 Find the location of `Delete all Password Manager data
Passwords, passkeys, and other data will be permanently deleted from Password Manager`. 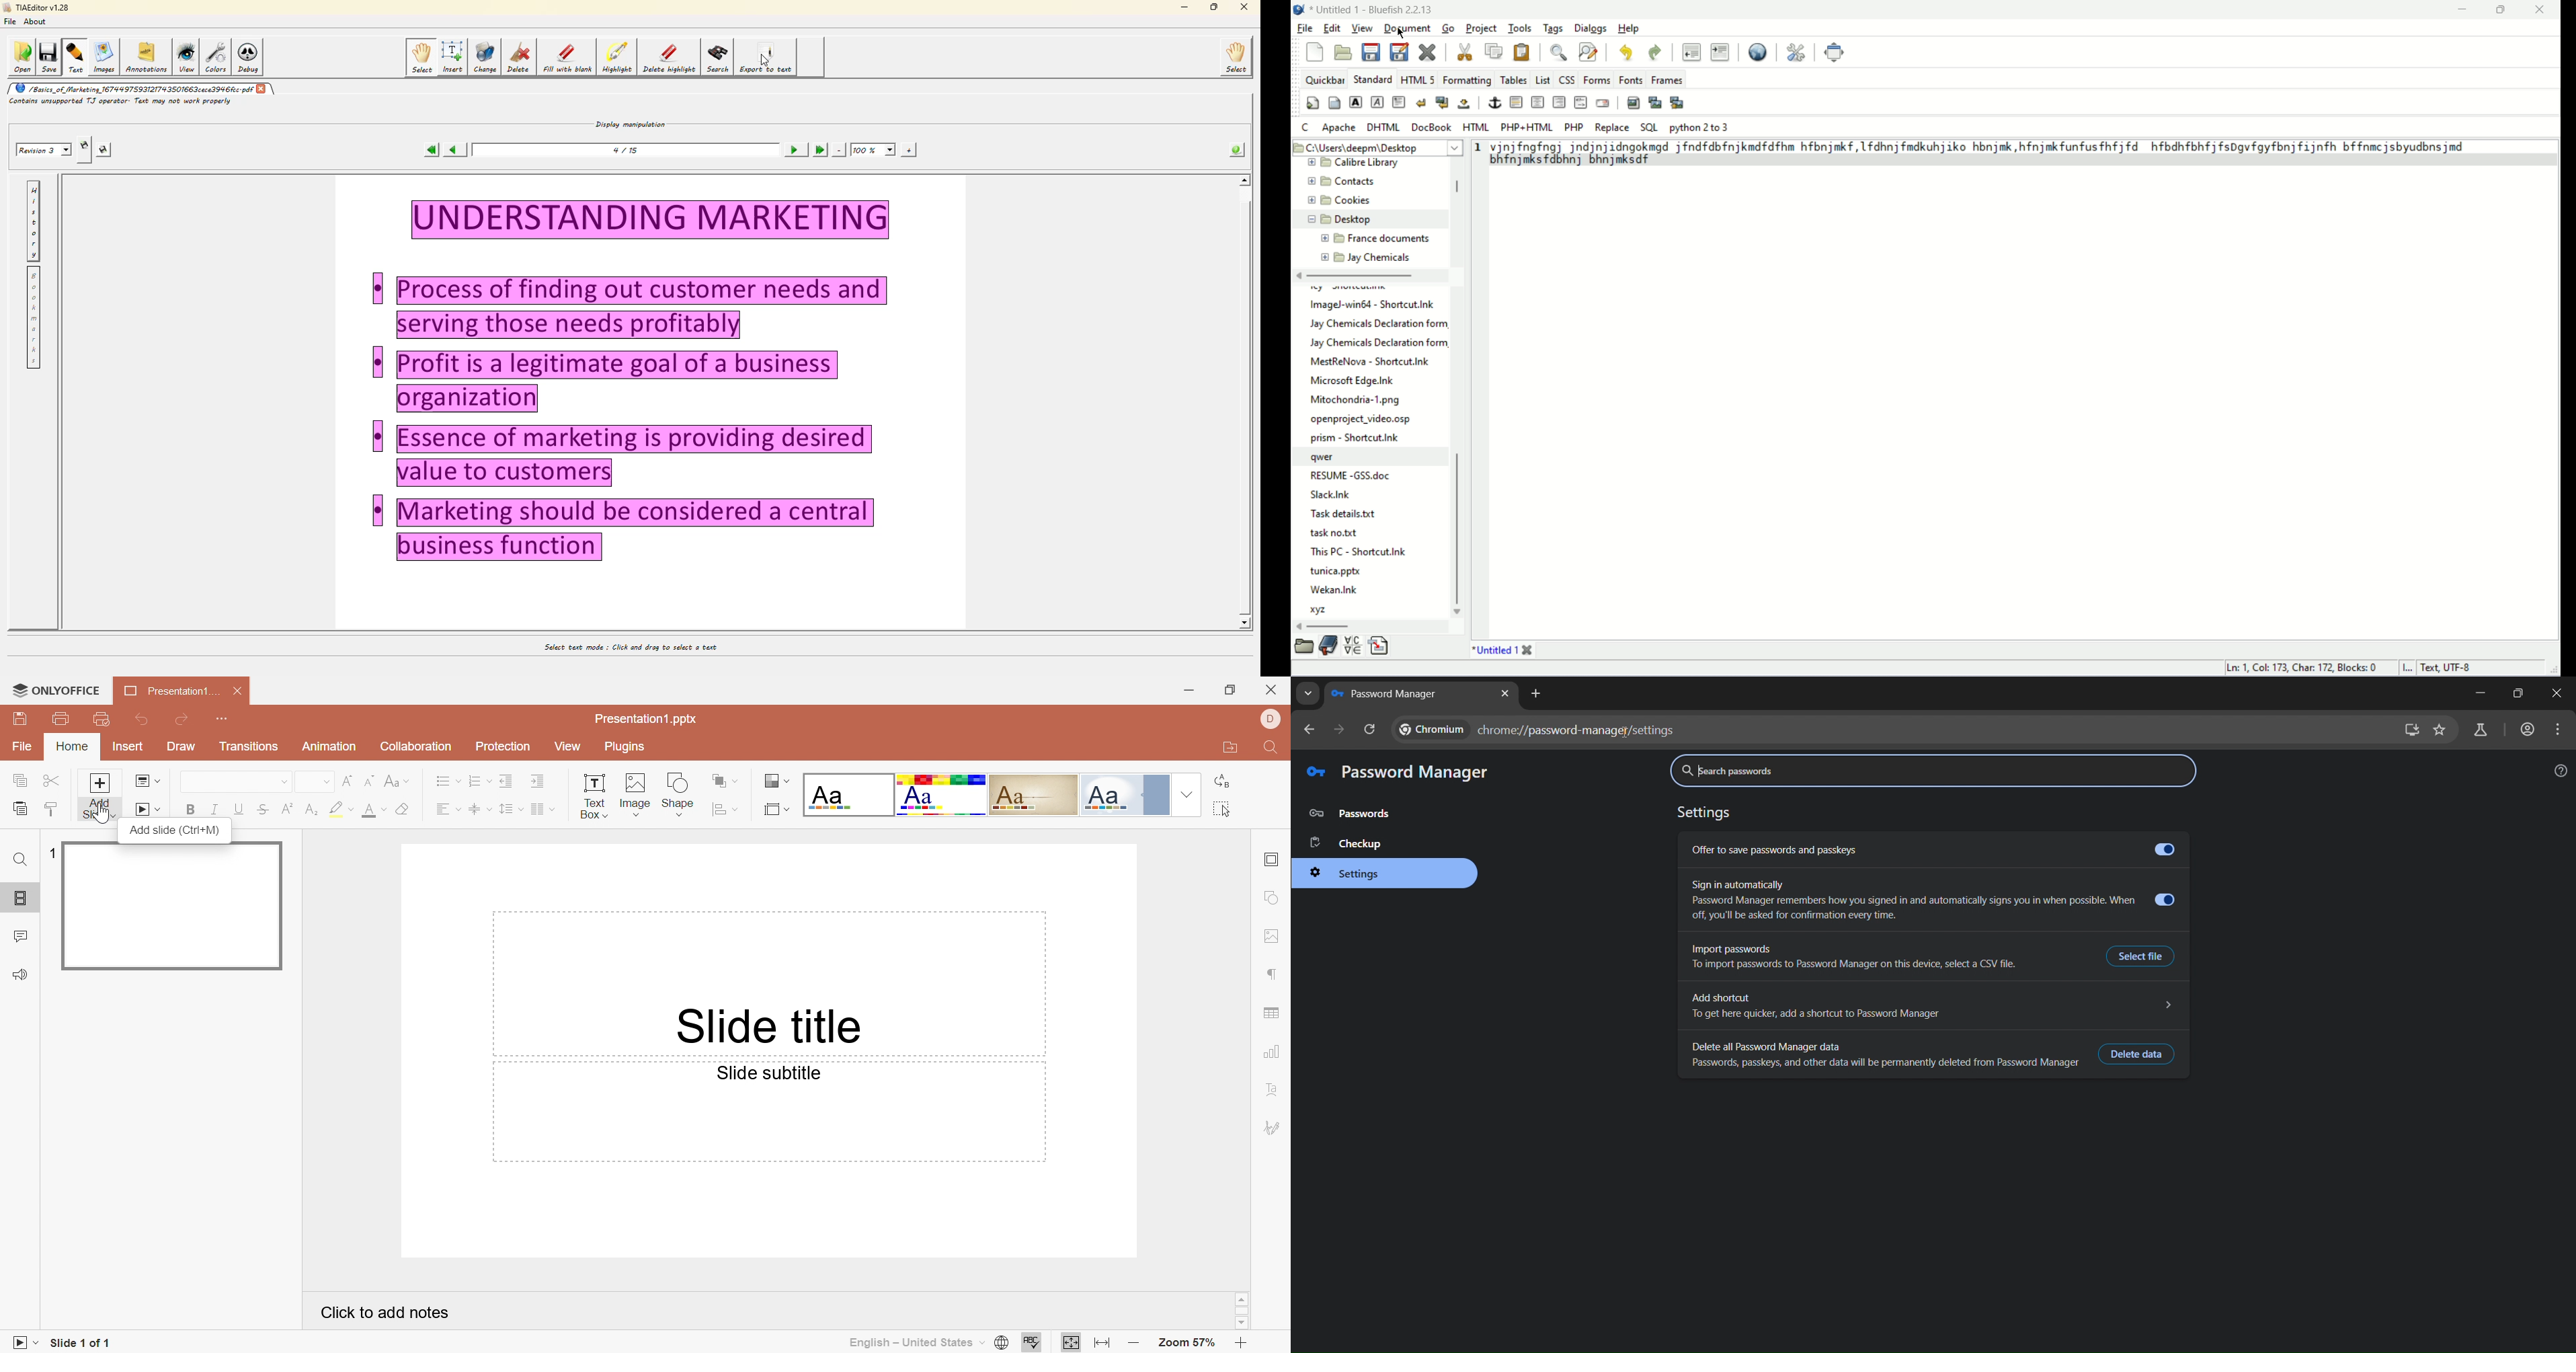

Delete all Password Manager data
Passwords, passkeys, and other data will be permanently deleted from Password Manager is located at coordinates (1885, 1054).